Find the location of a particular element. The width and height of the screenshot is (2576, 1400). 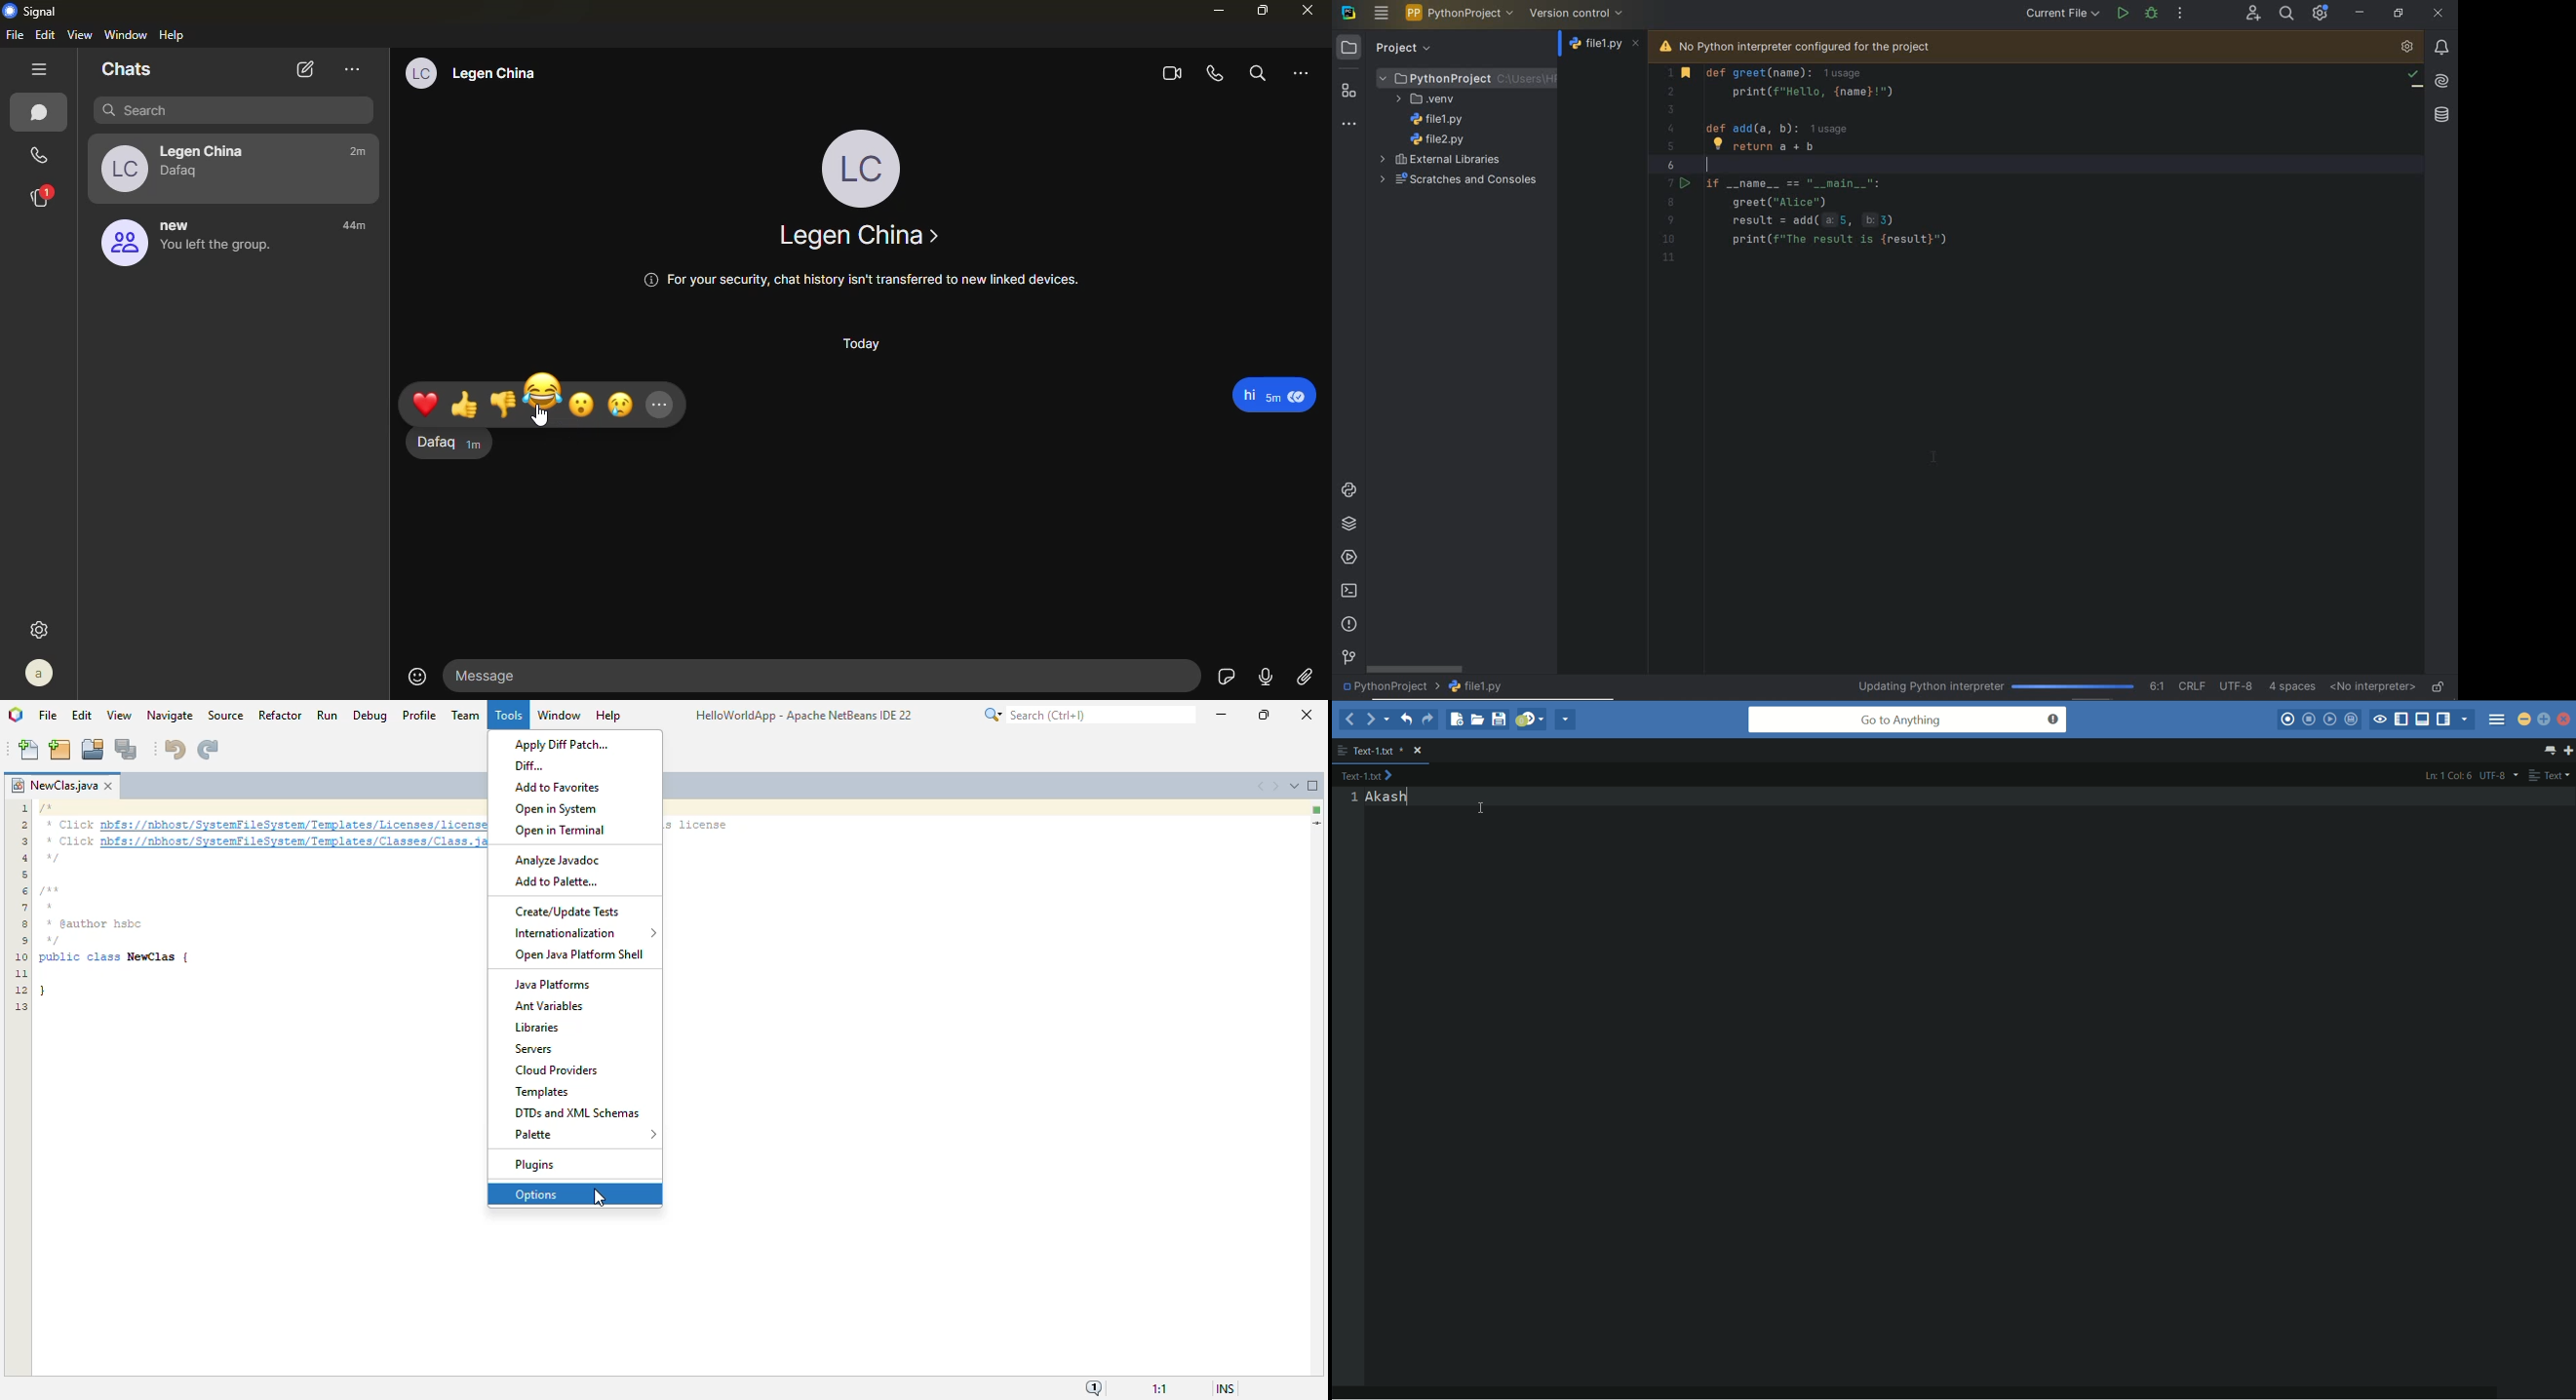

today is located at coordinates (858, 345).